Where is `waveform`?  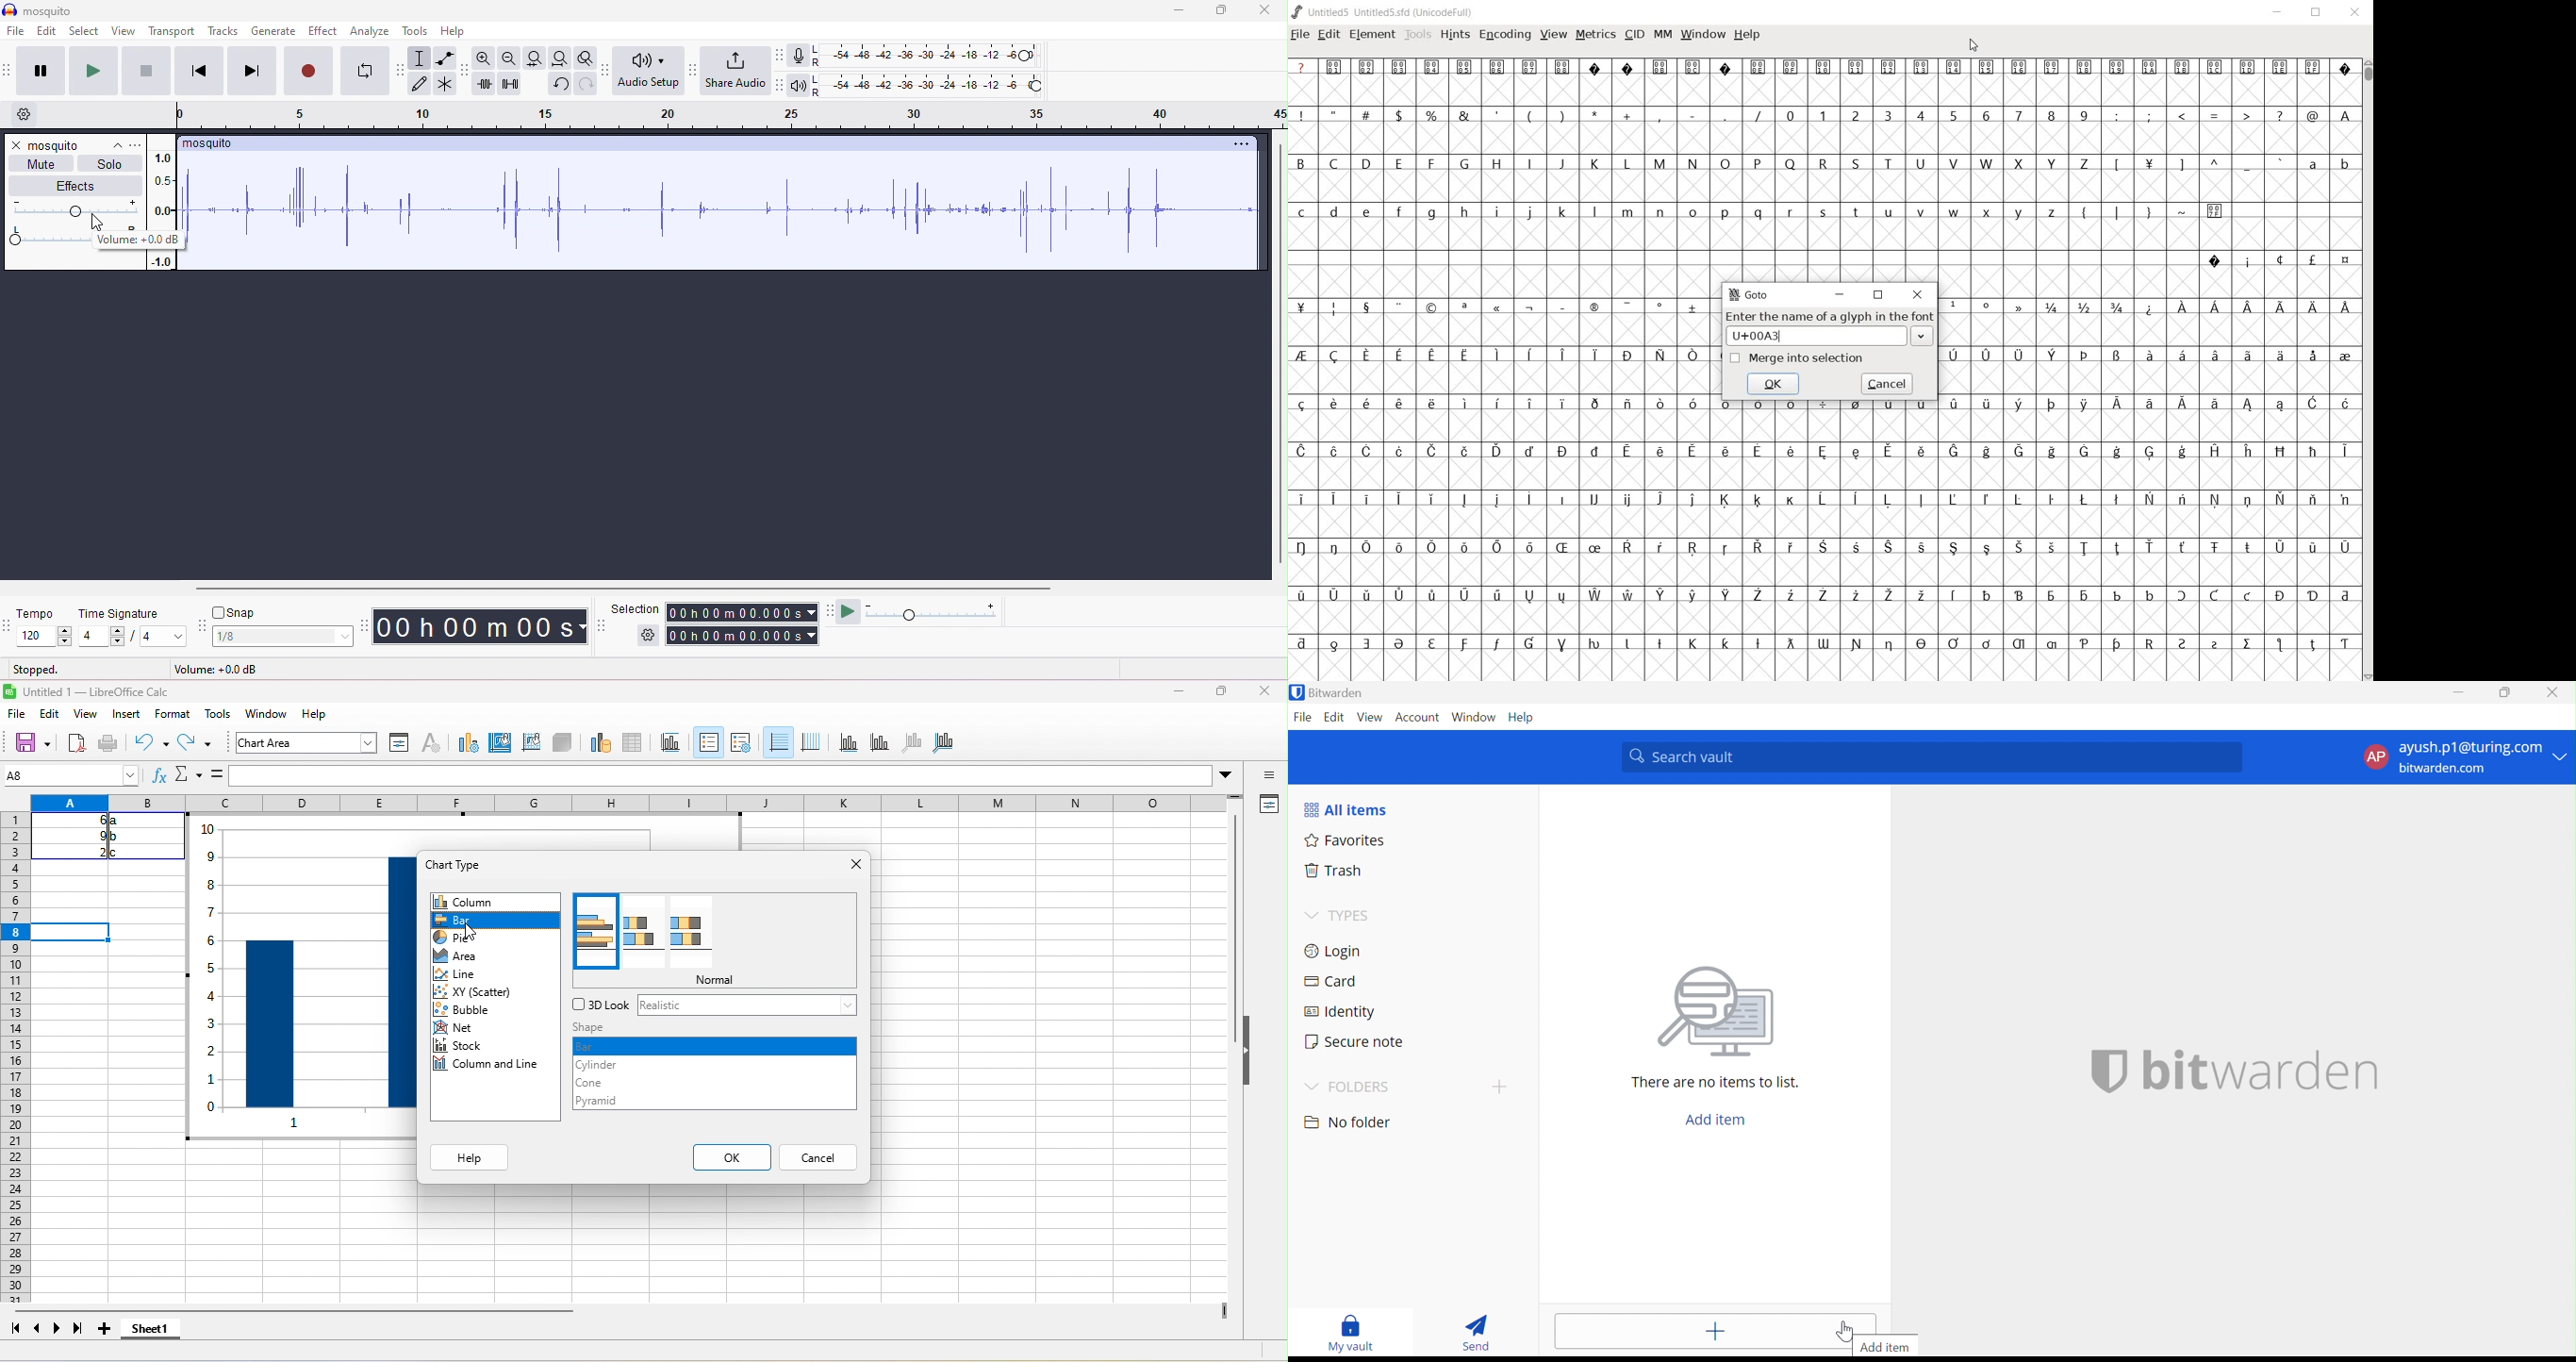 waveform is located at coordinates (723, 209).